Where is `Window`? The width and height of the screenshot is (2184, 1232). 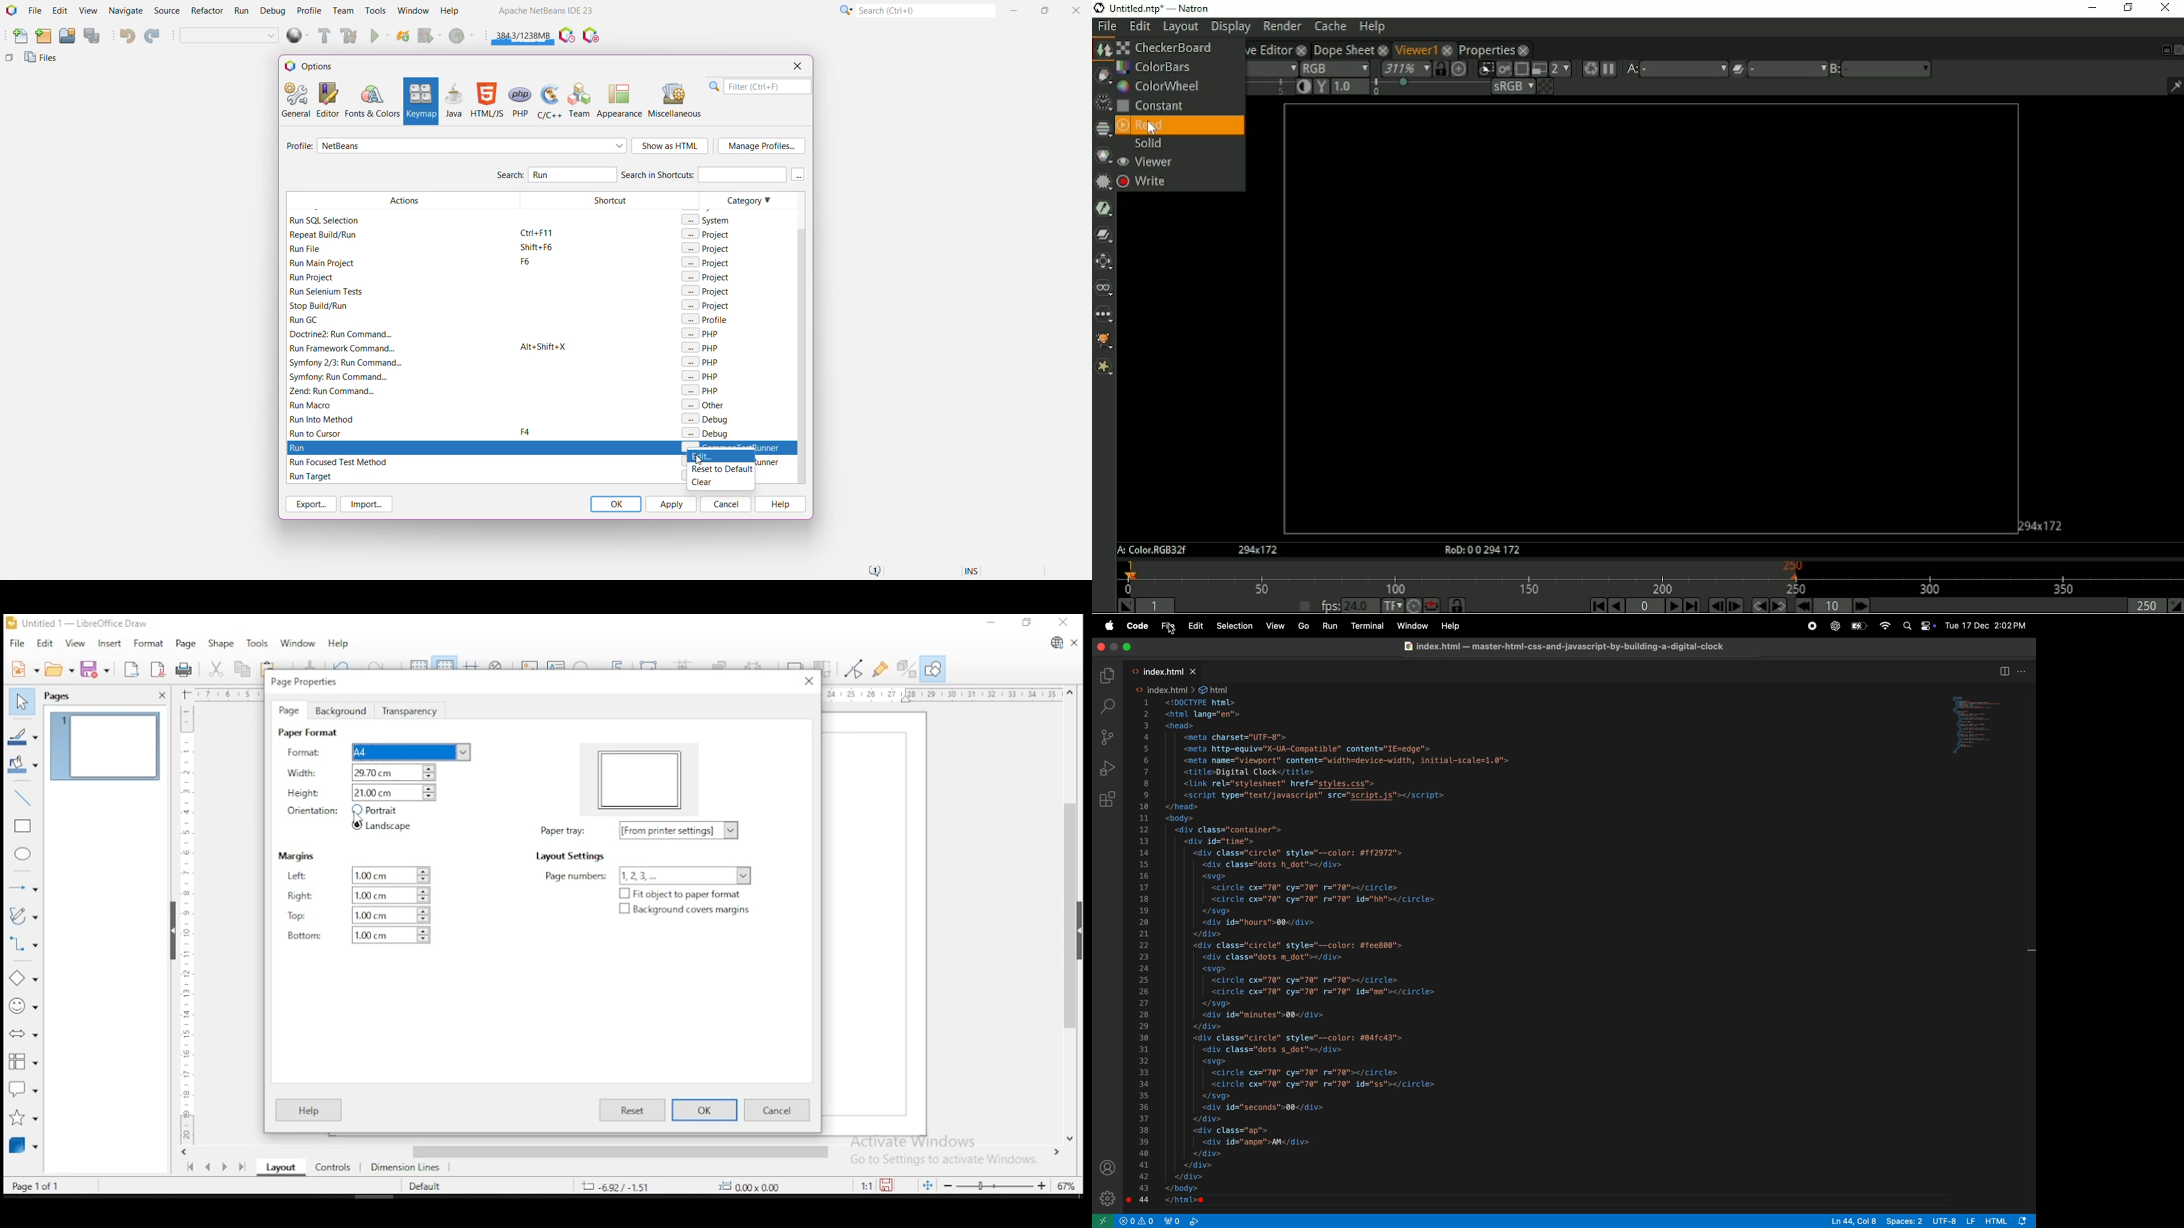
Window is located at coordinates (413, 10).